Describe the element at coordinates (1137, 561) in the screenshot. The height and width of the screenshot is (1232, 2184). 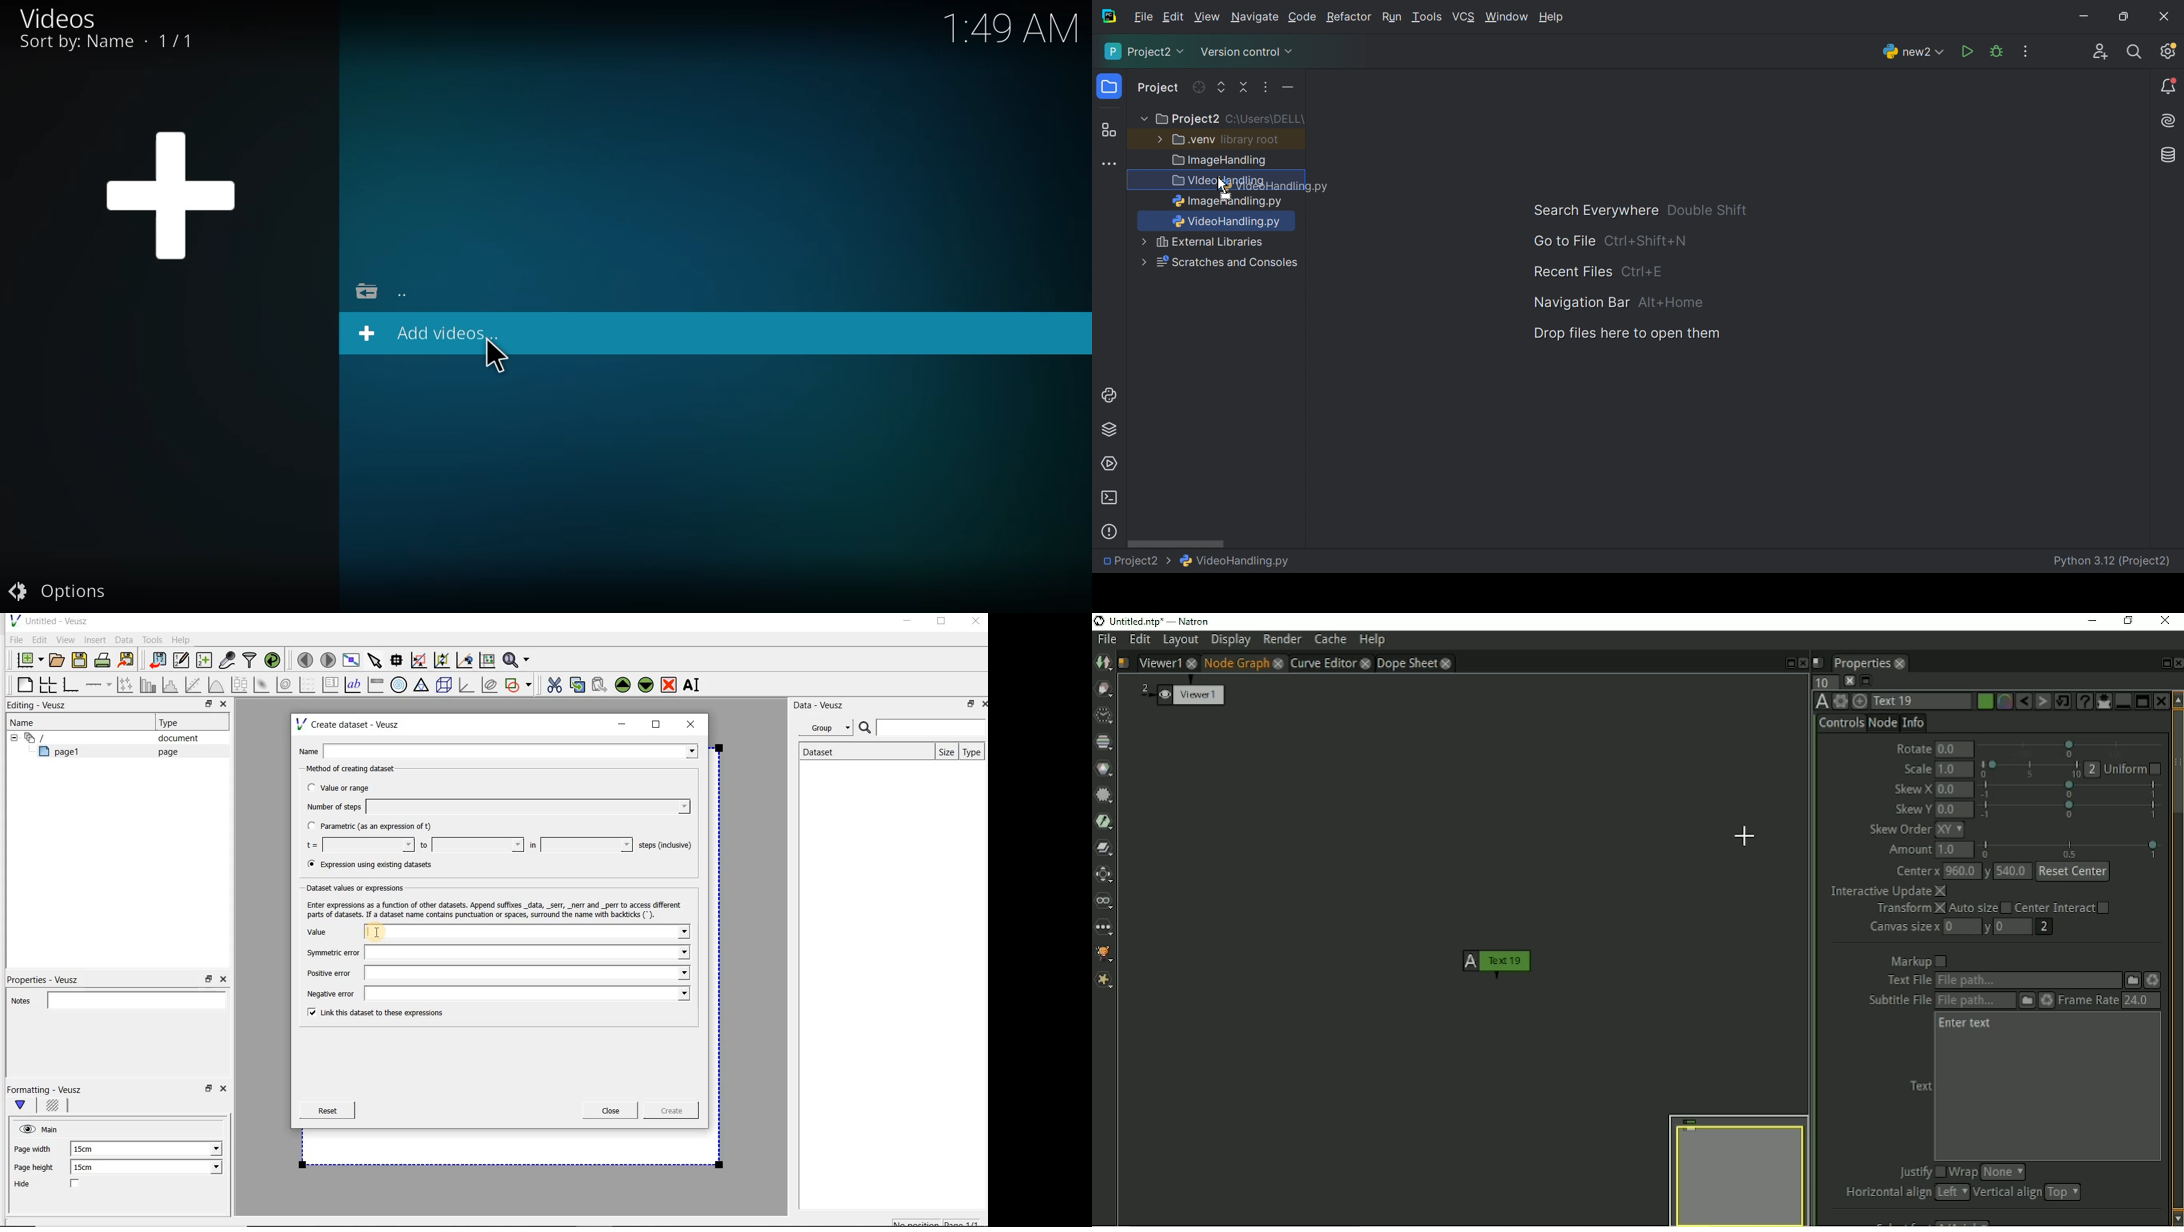
I see `Project2` at that location.